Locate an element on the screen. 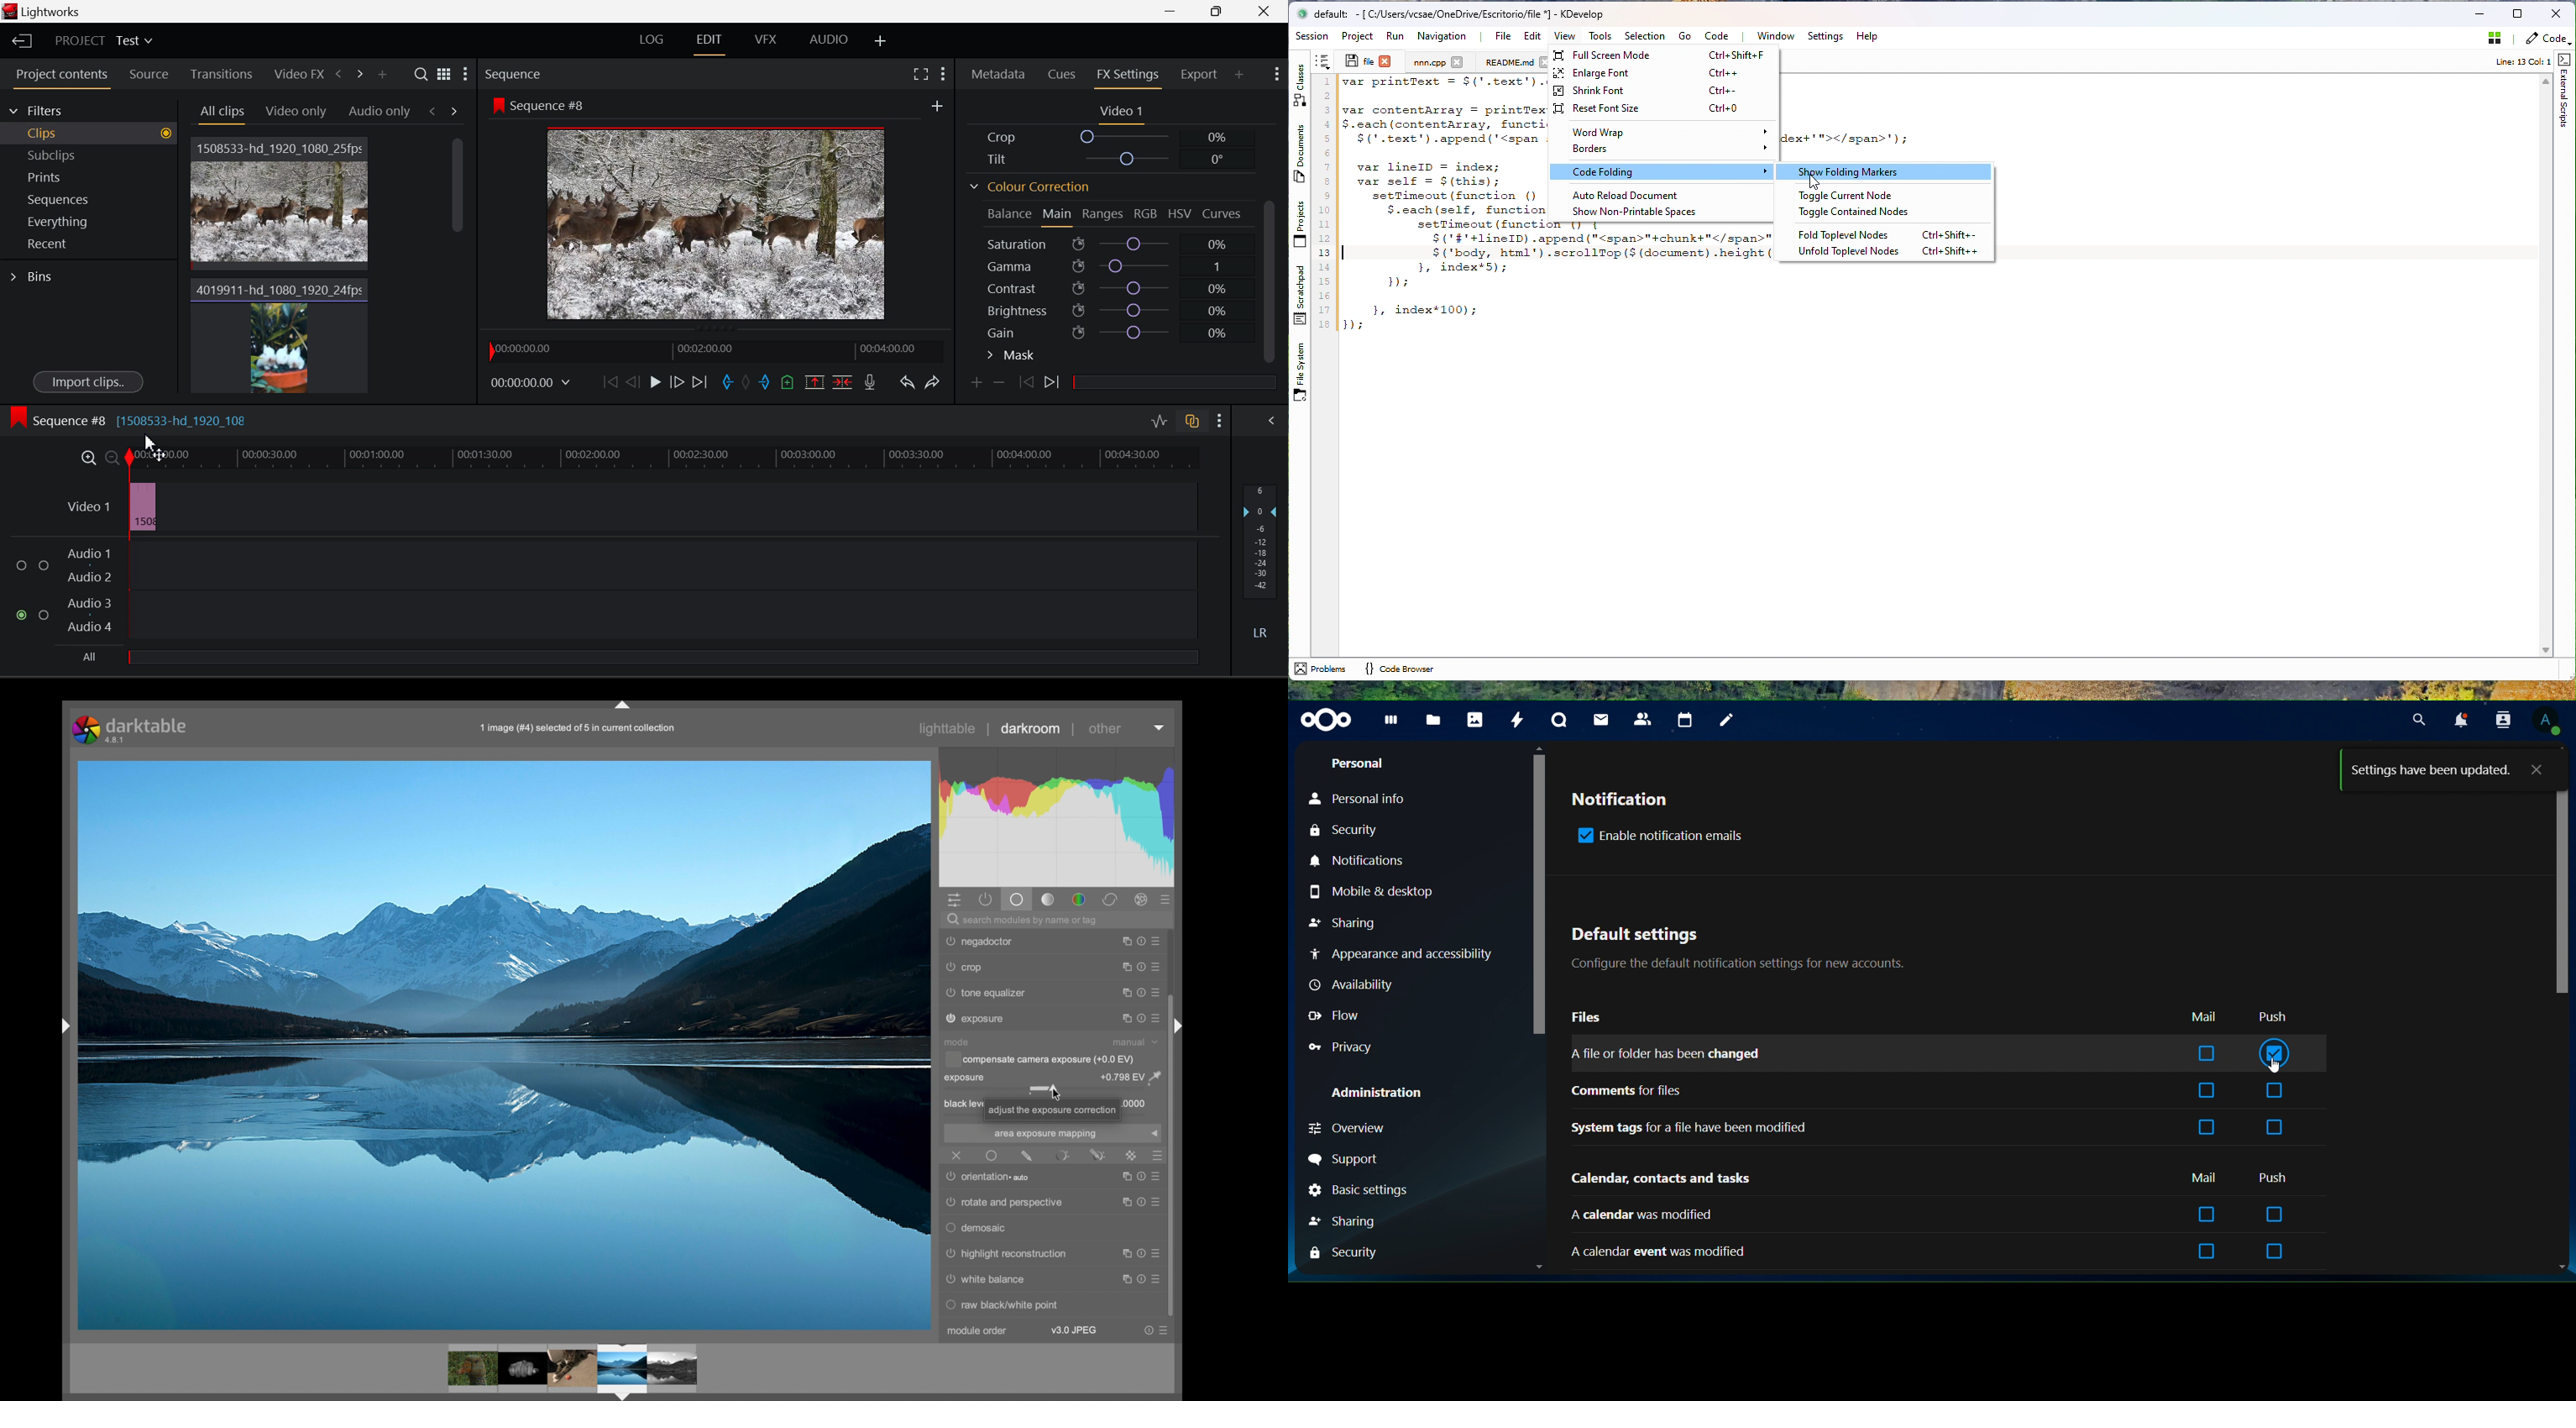  Add Cue is located at coordinates (788, 383).